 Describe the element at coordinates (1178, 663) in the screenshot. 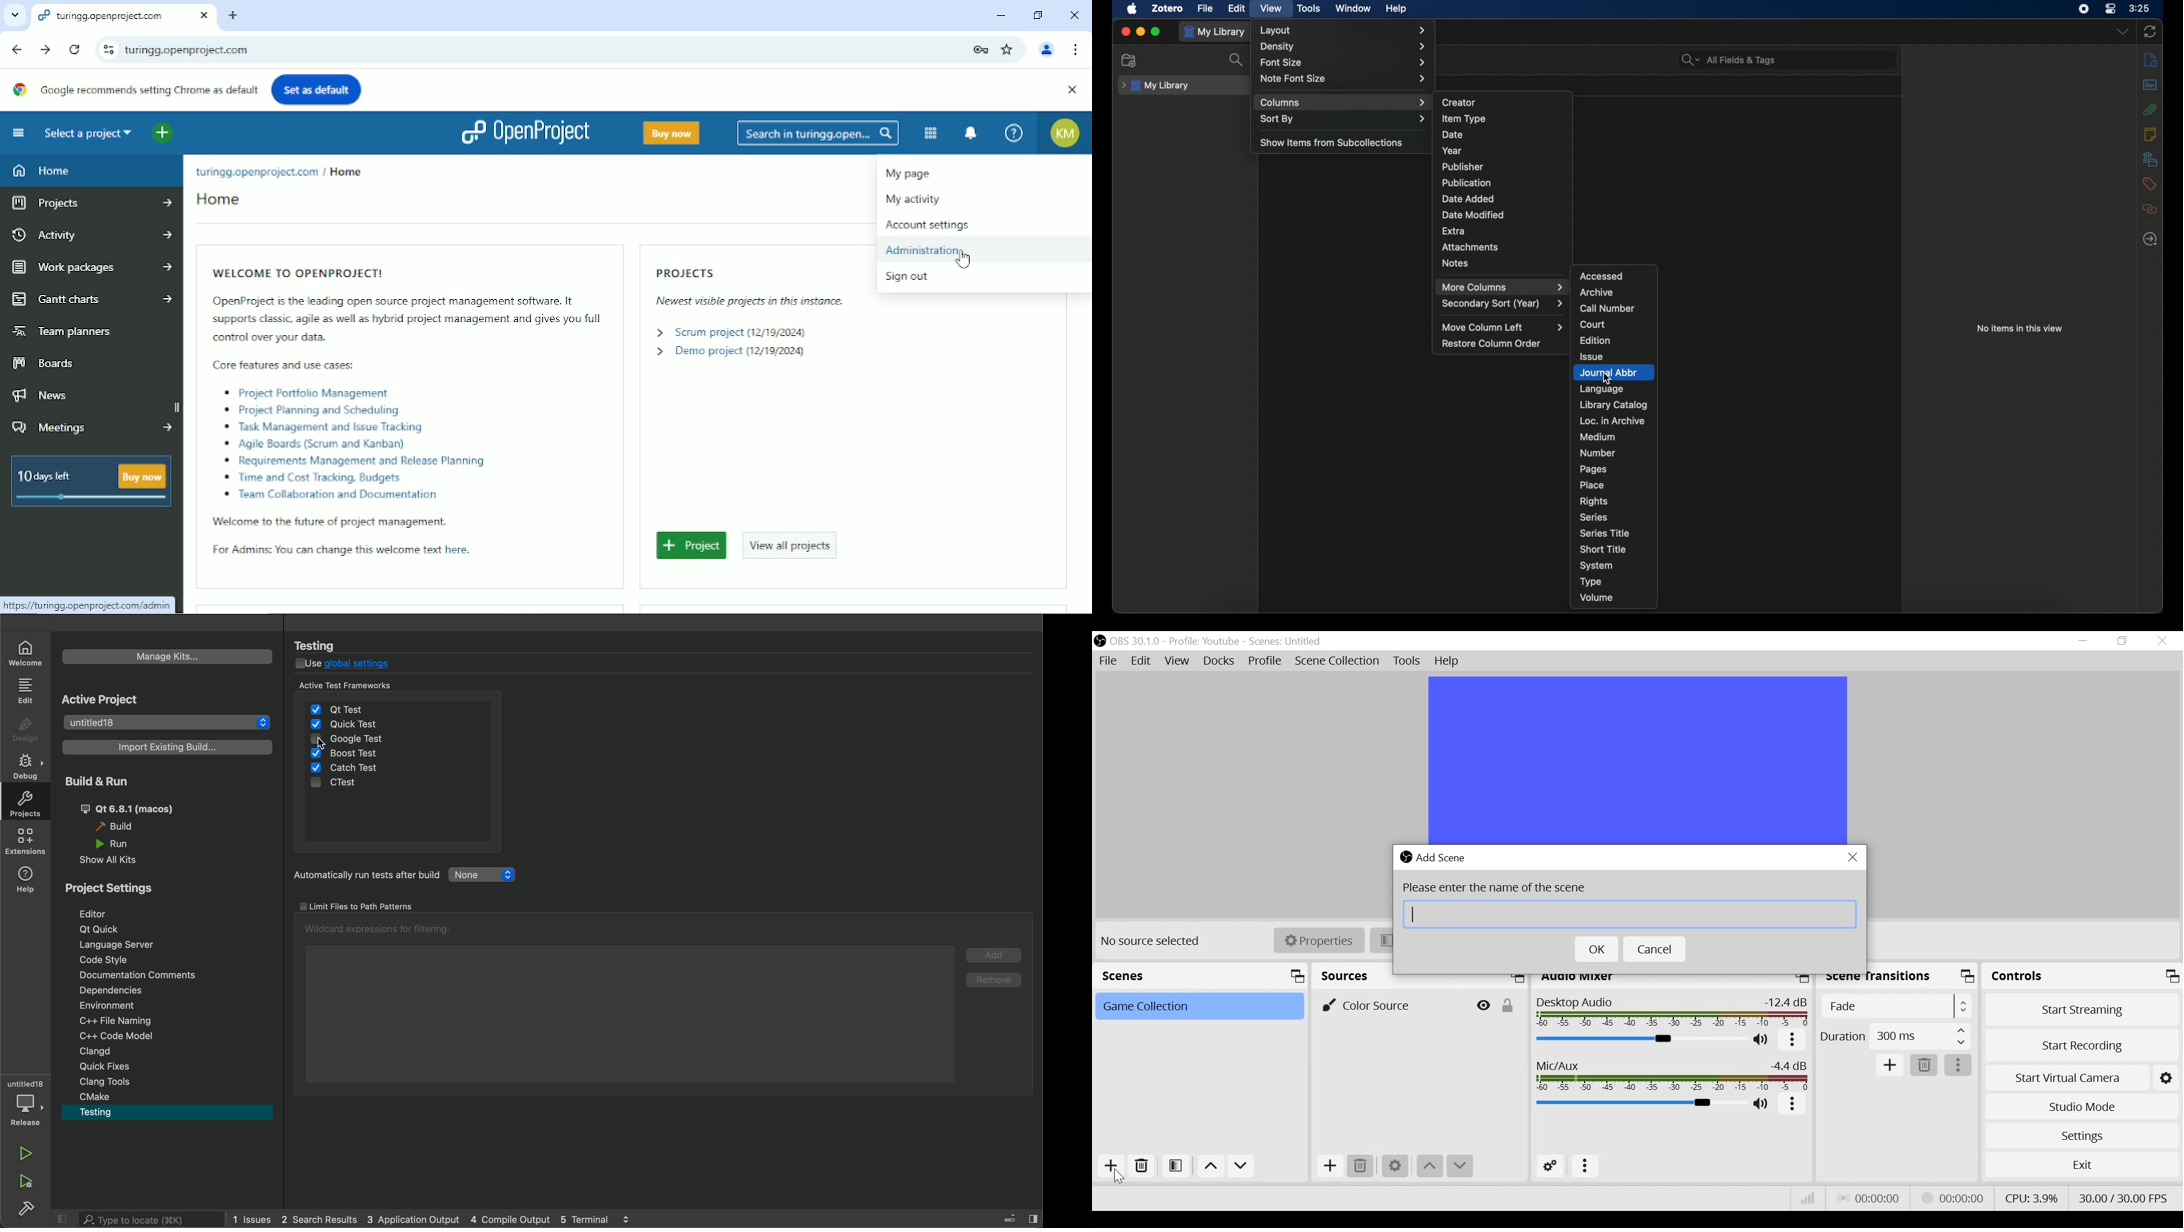

I see `View` at that location.